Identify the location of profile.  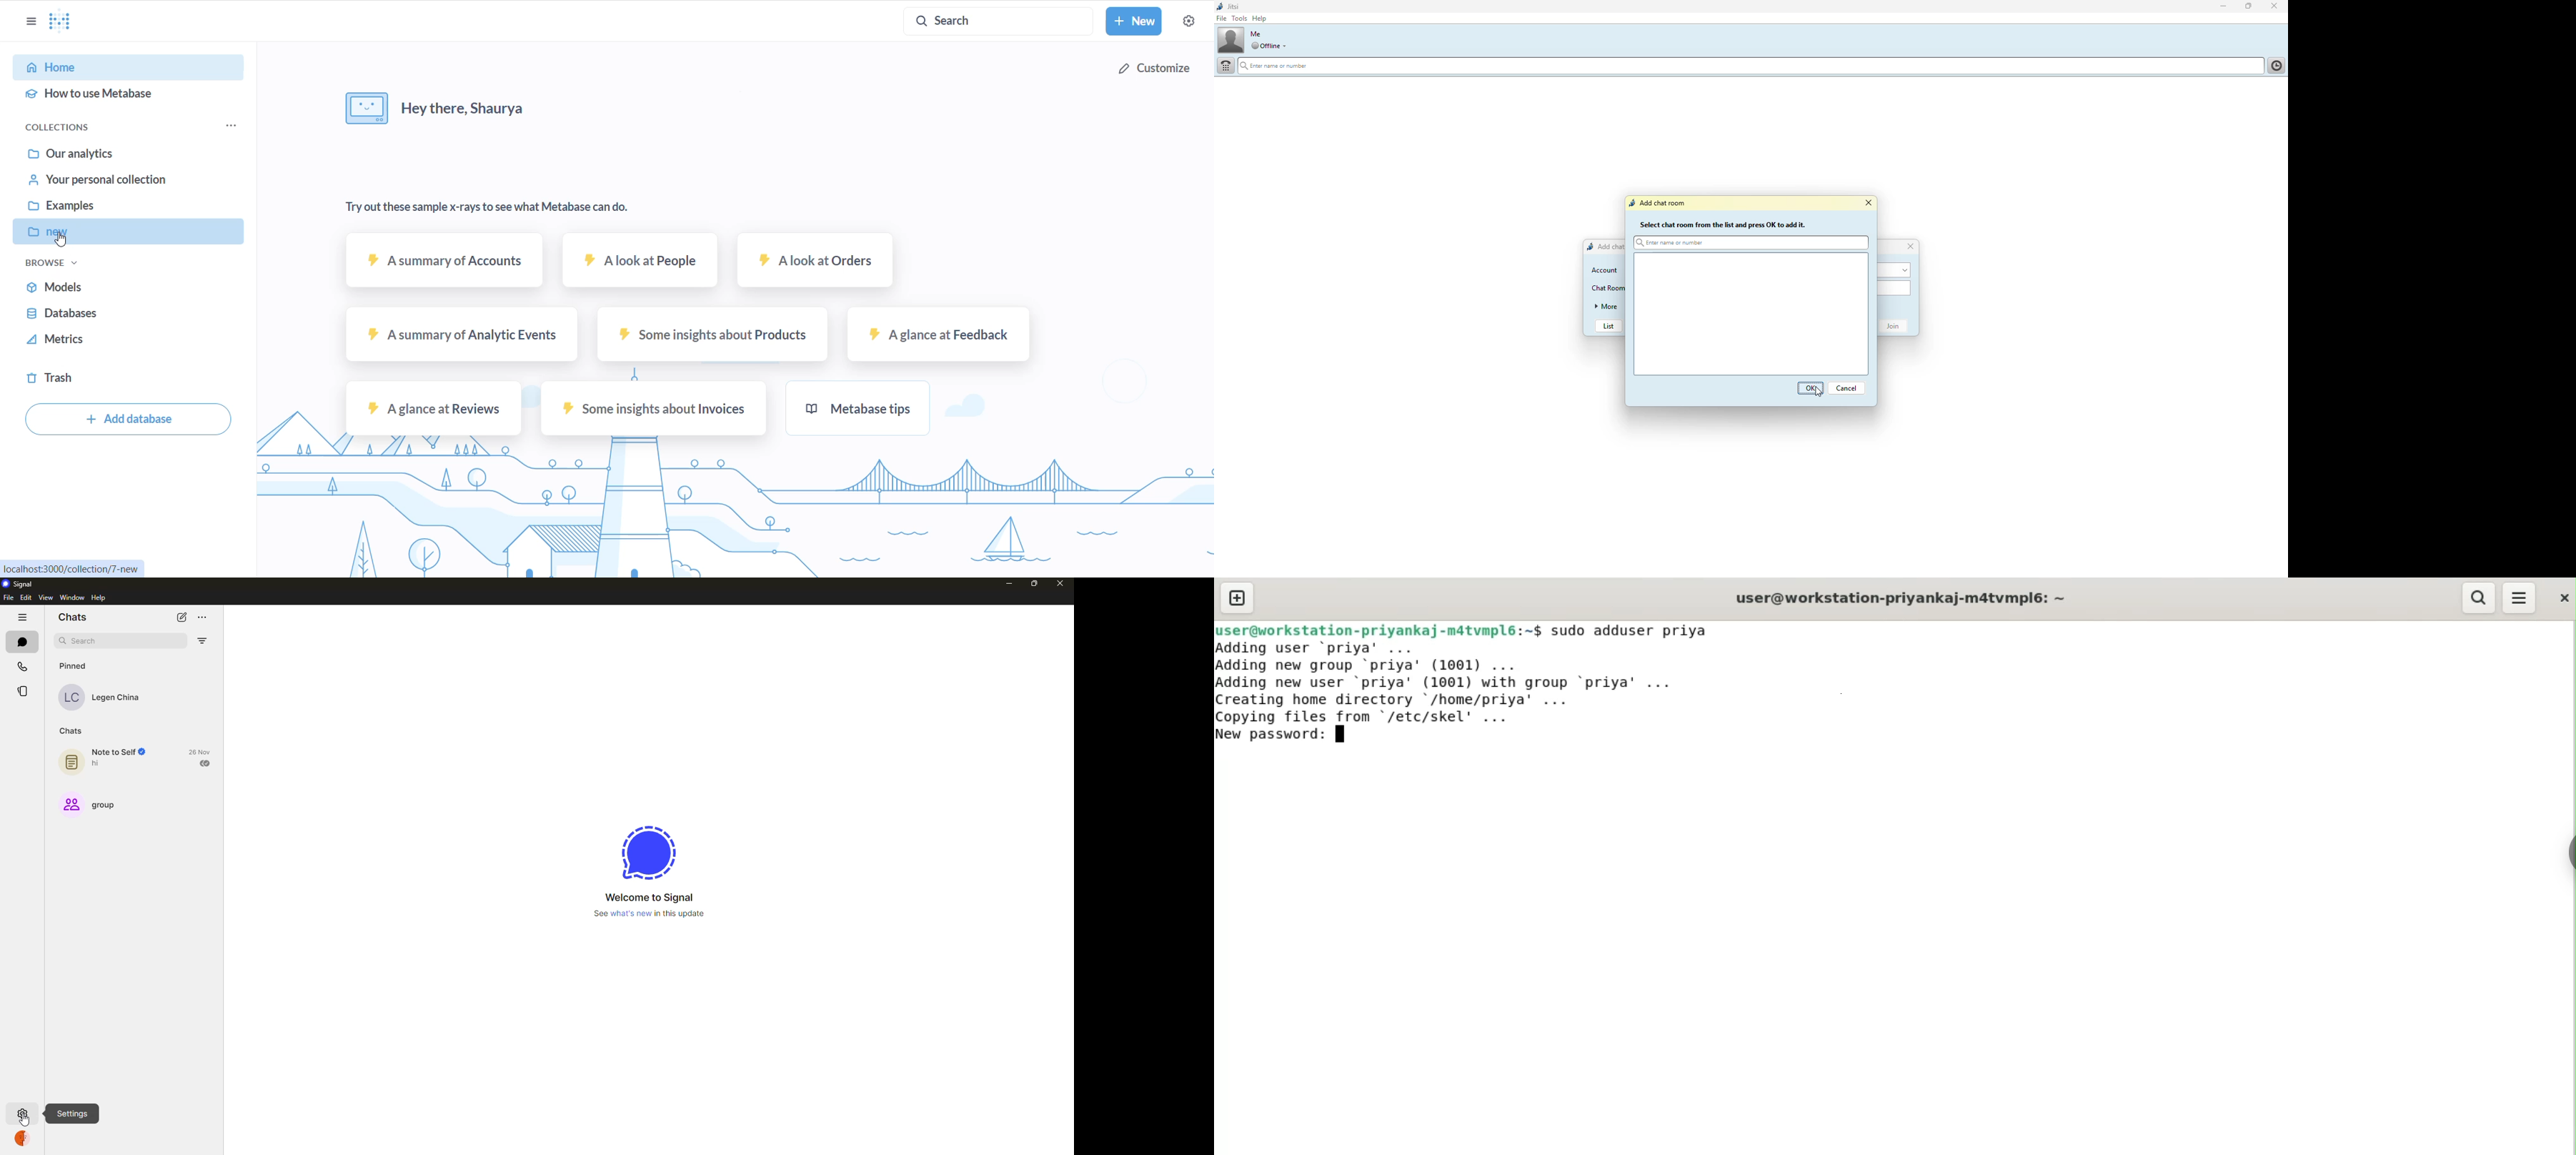
(22, 1139).